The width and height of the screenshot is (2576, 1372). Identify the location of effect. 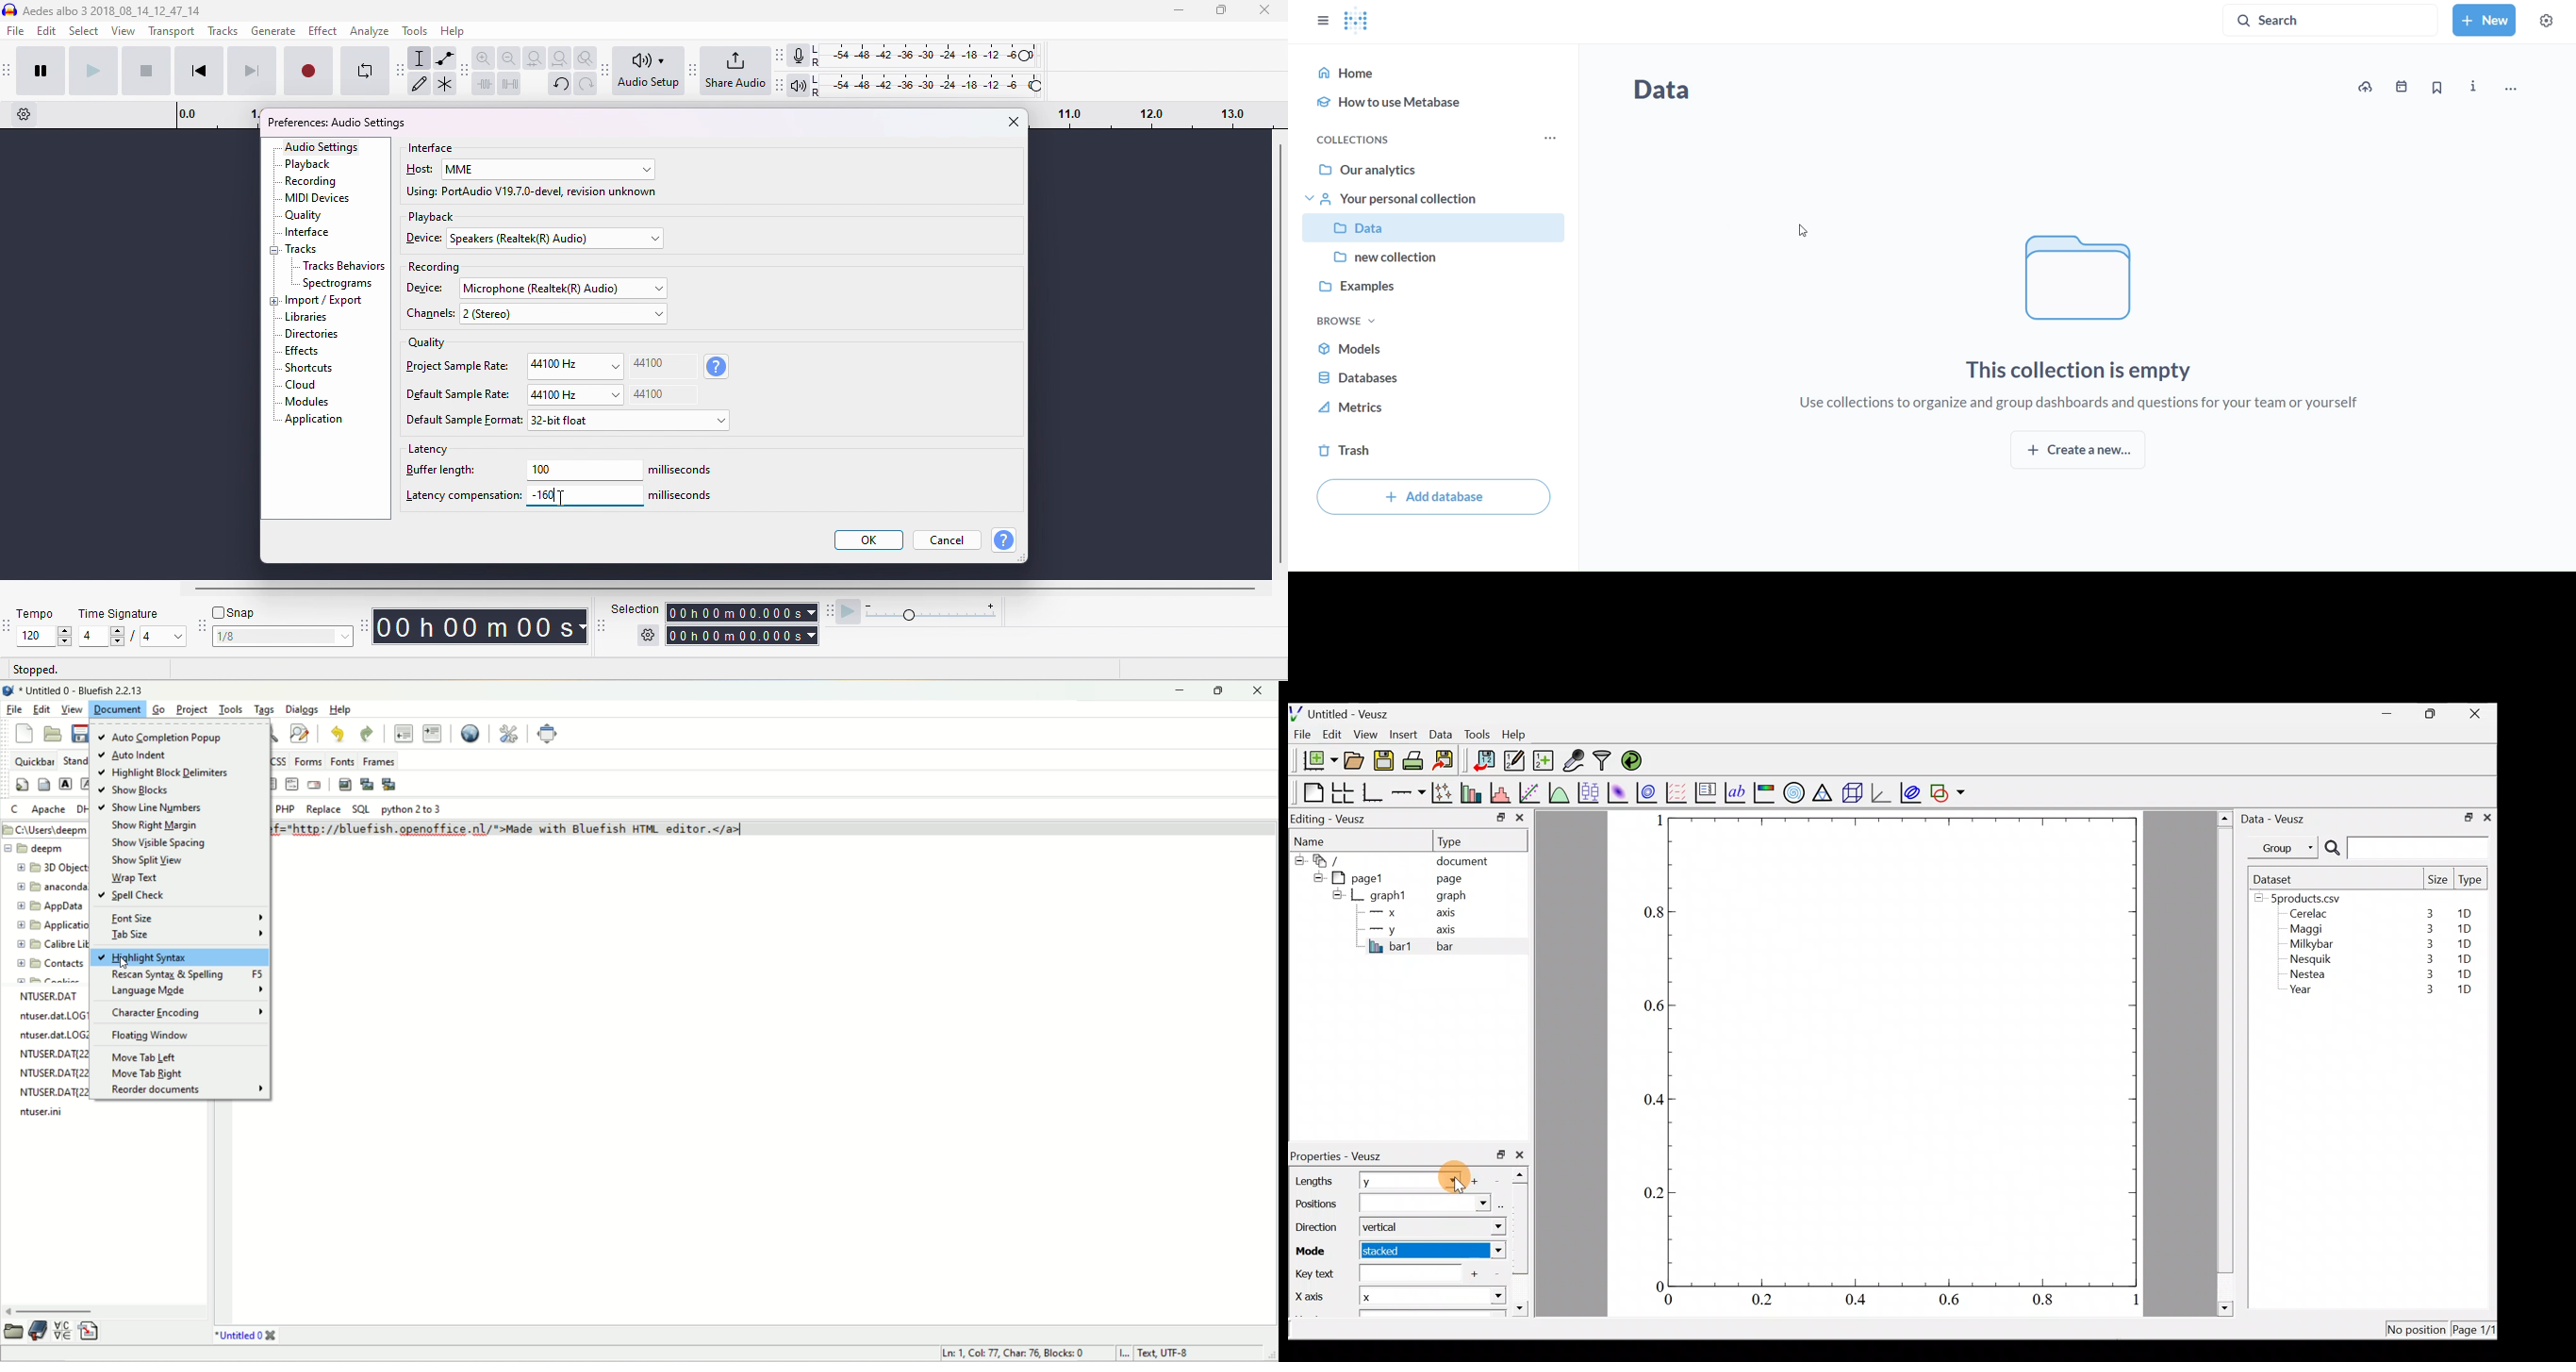
(322, 30).